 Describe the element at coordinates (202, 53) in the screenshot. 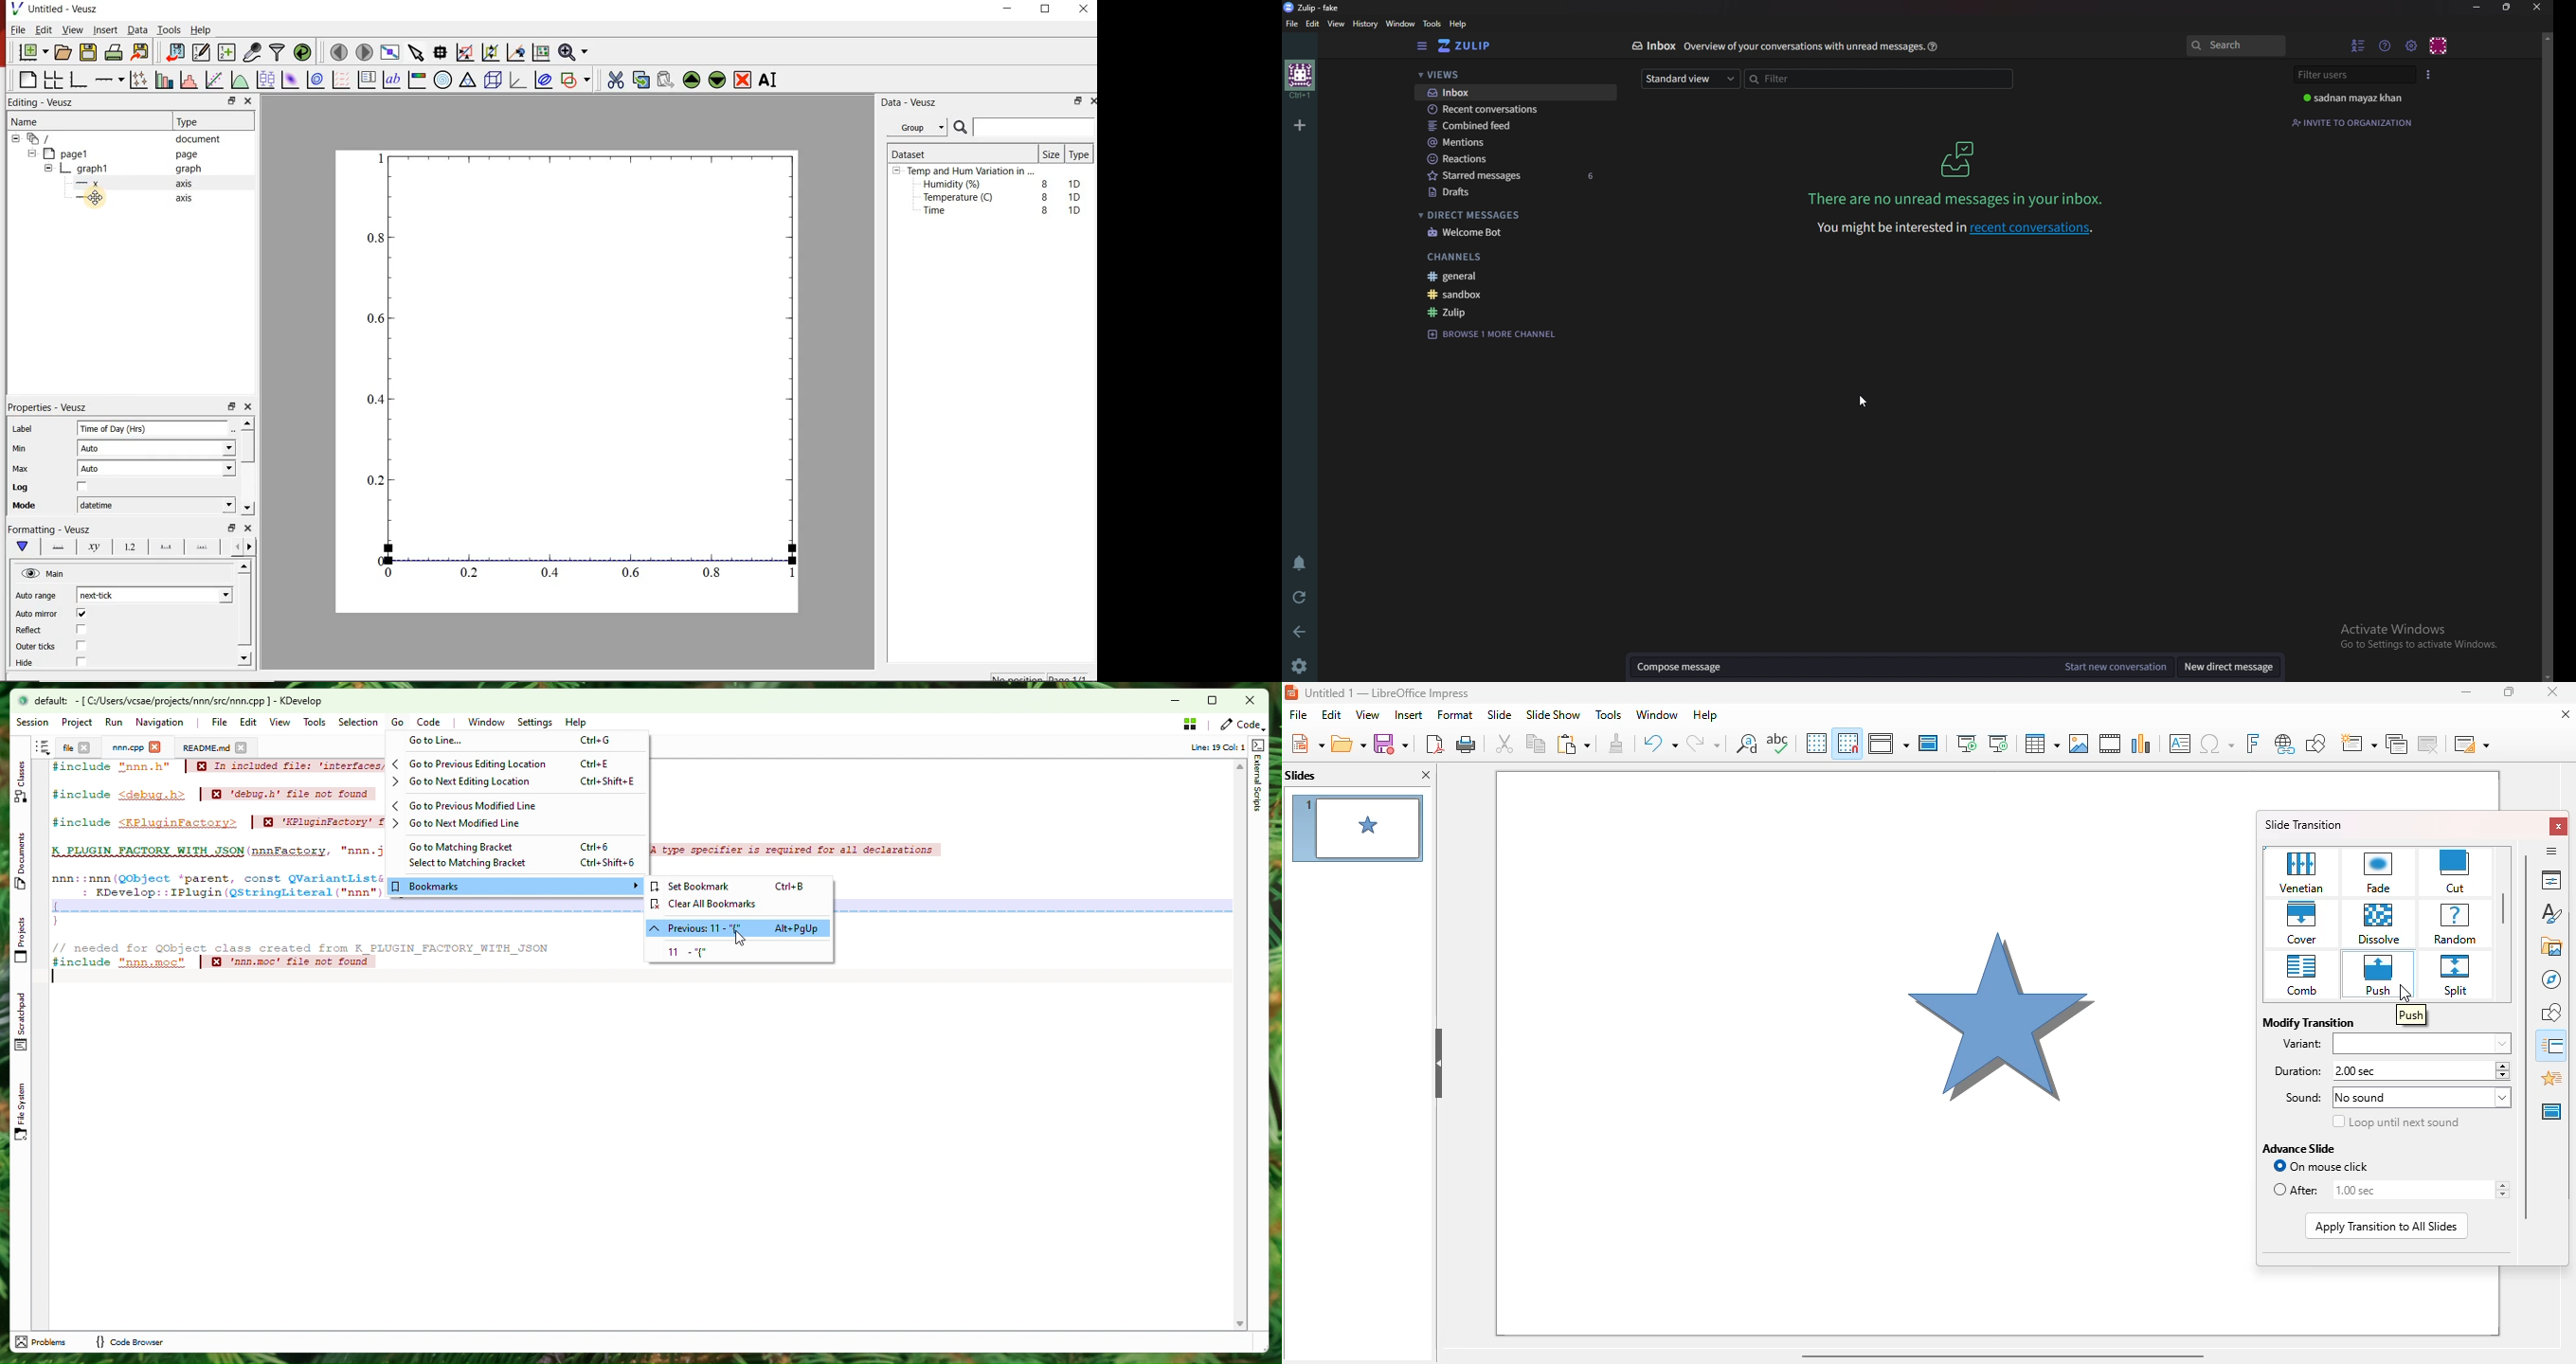

I see `Edit and enter new datasets` at that location.